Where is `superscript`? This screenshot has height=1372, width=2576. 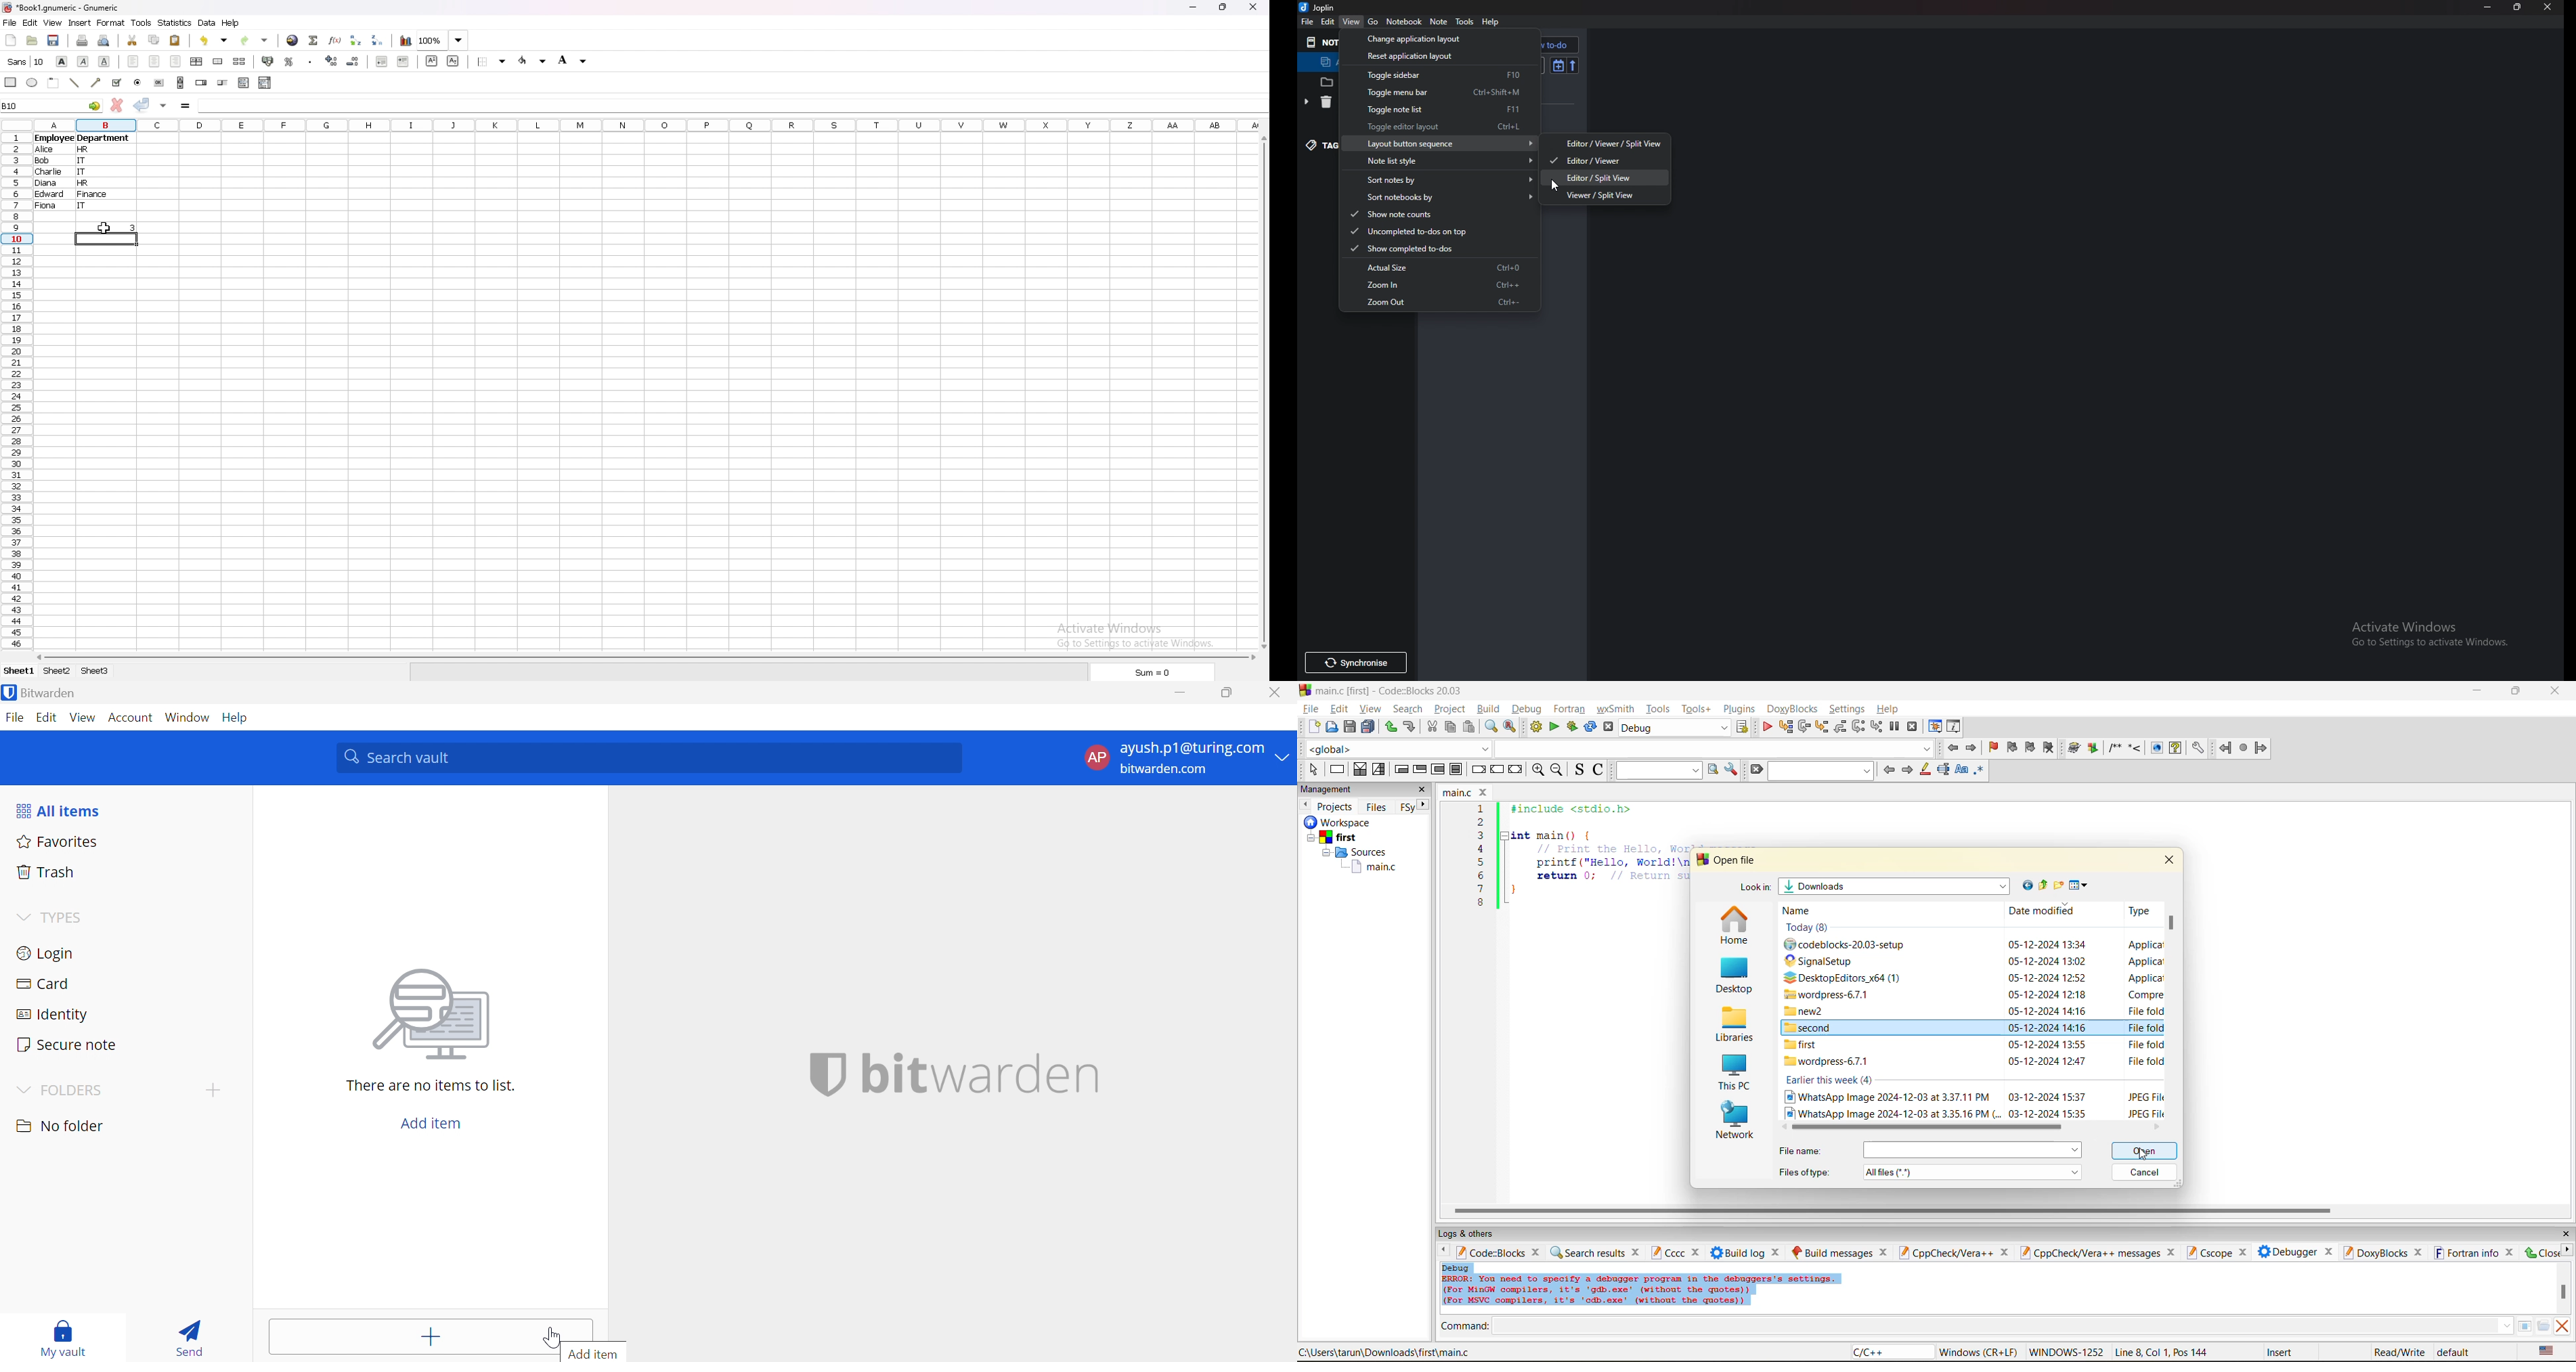
superscript is located at coordinates (432, 60).